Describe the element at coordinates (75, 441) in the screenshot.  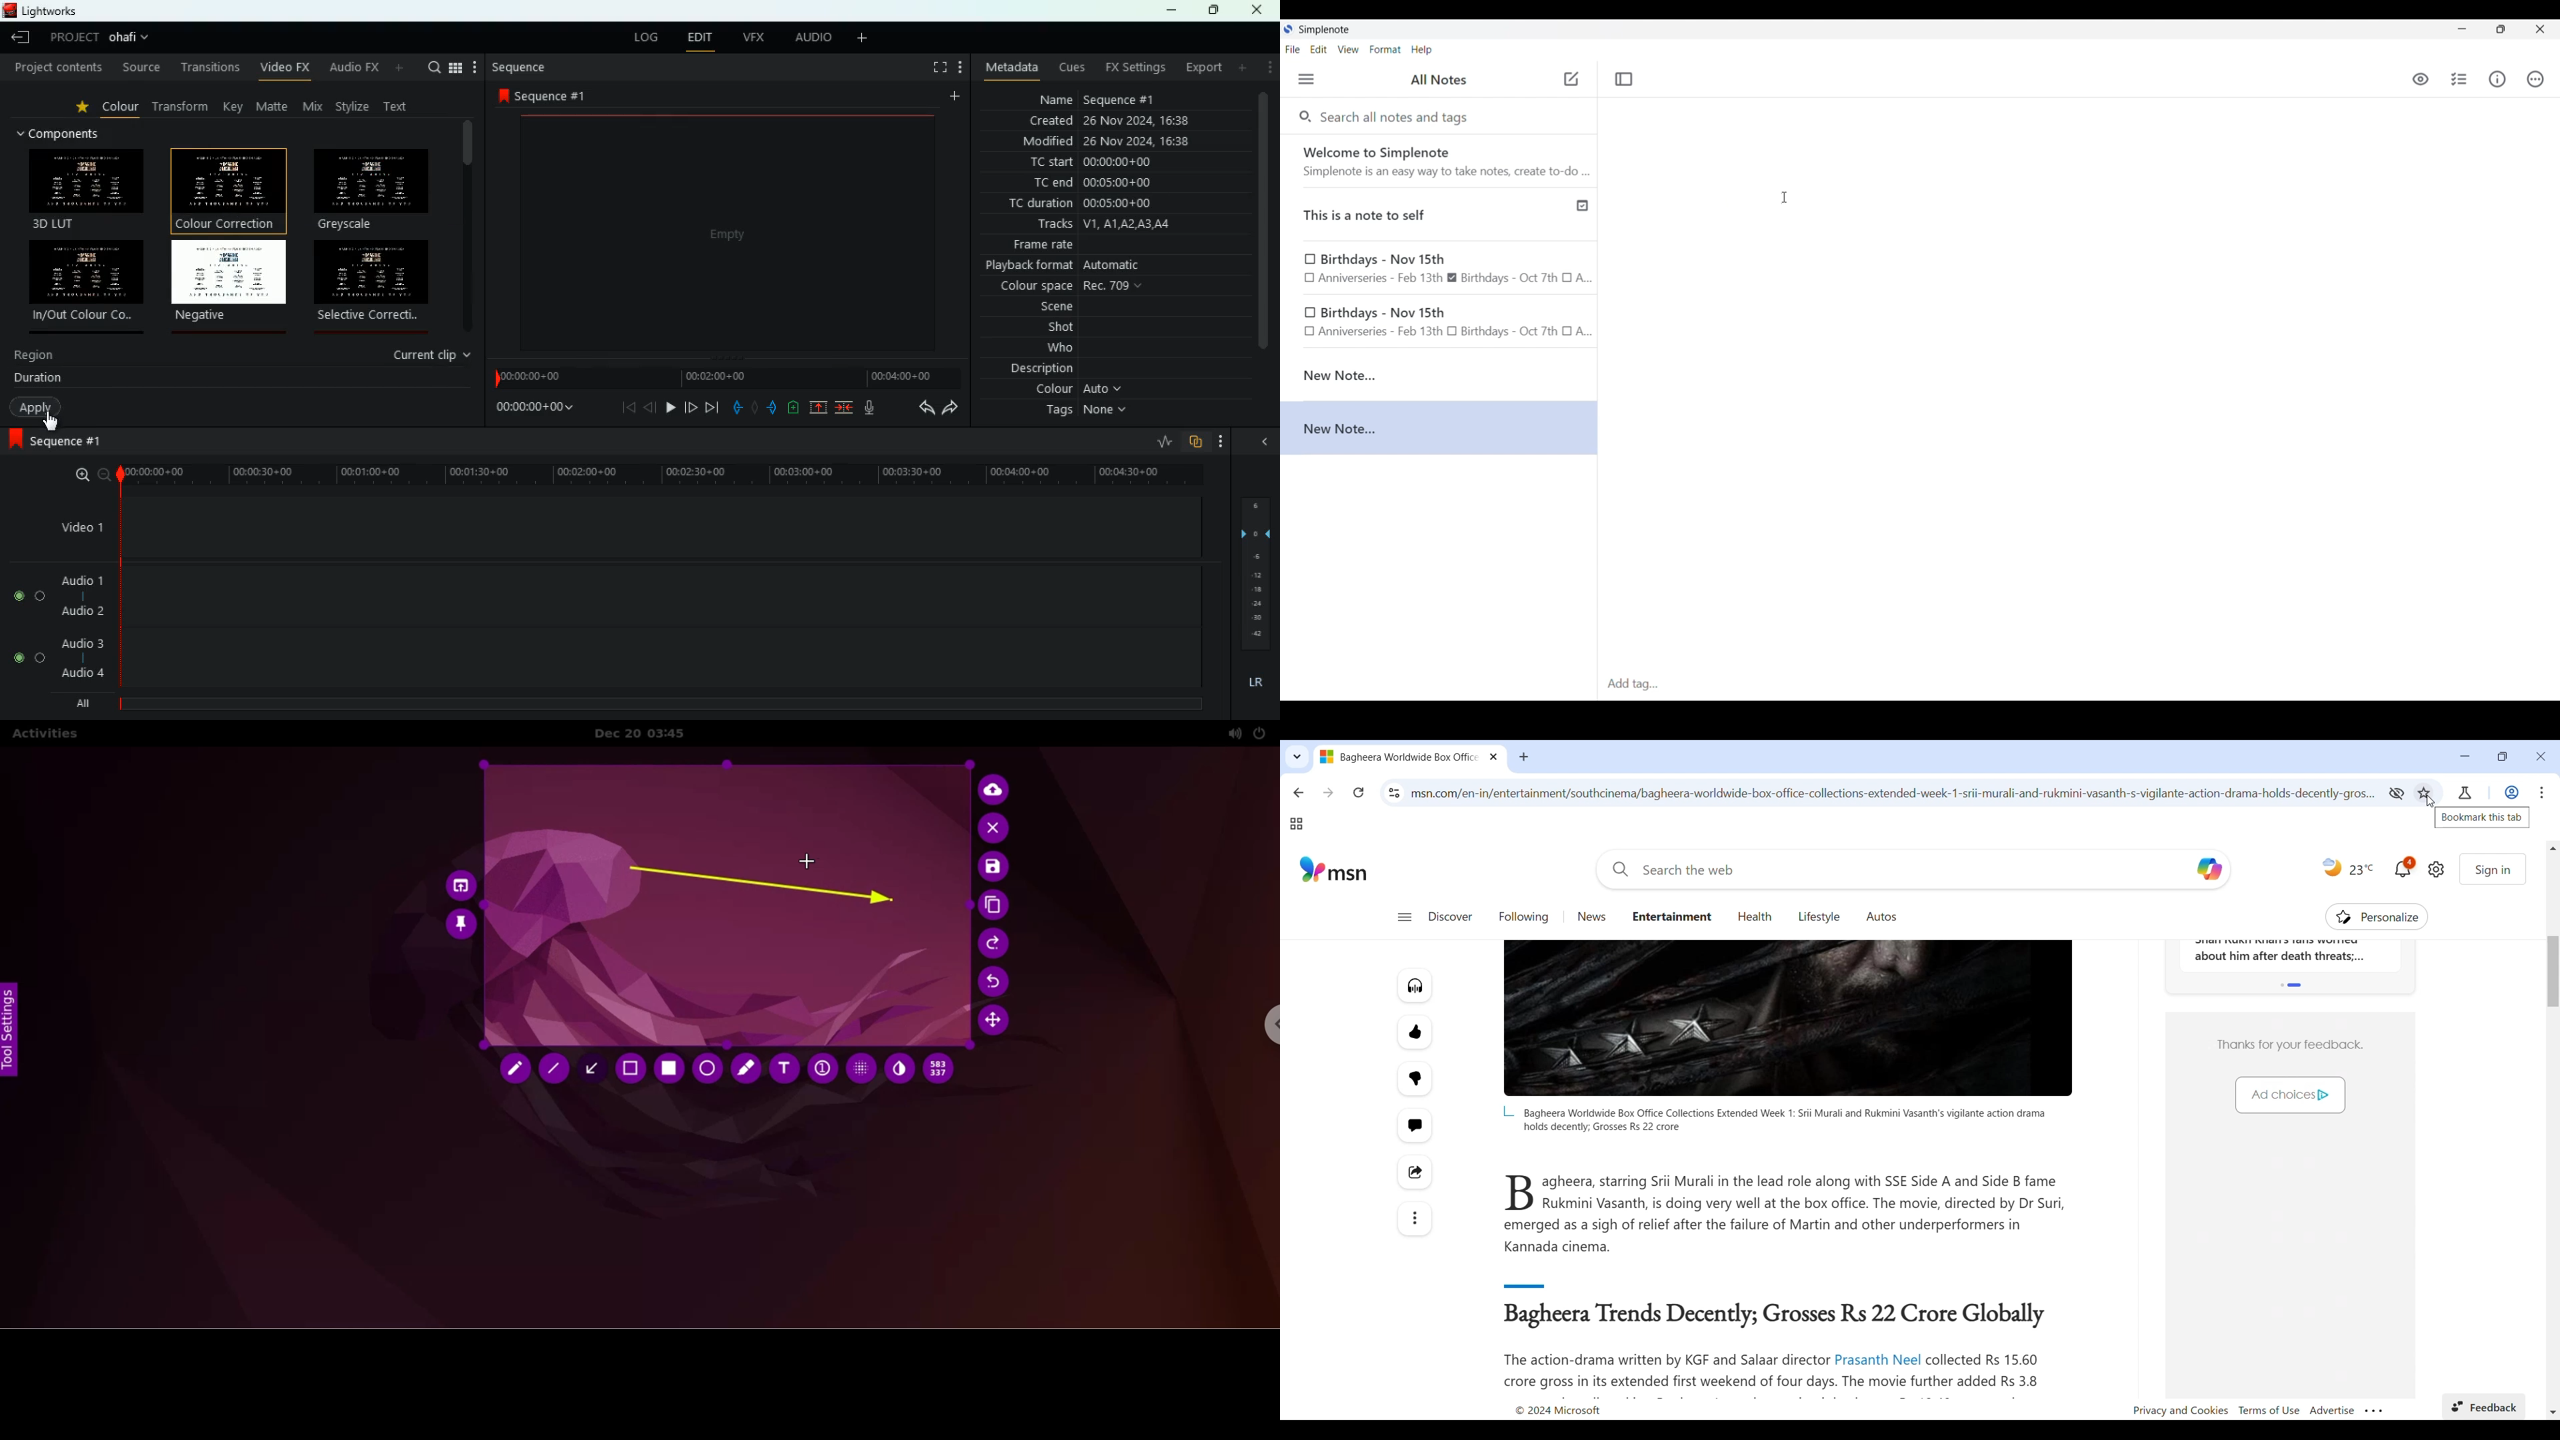
I see `sequence` at that location.